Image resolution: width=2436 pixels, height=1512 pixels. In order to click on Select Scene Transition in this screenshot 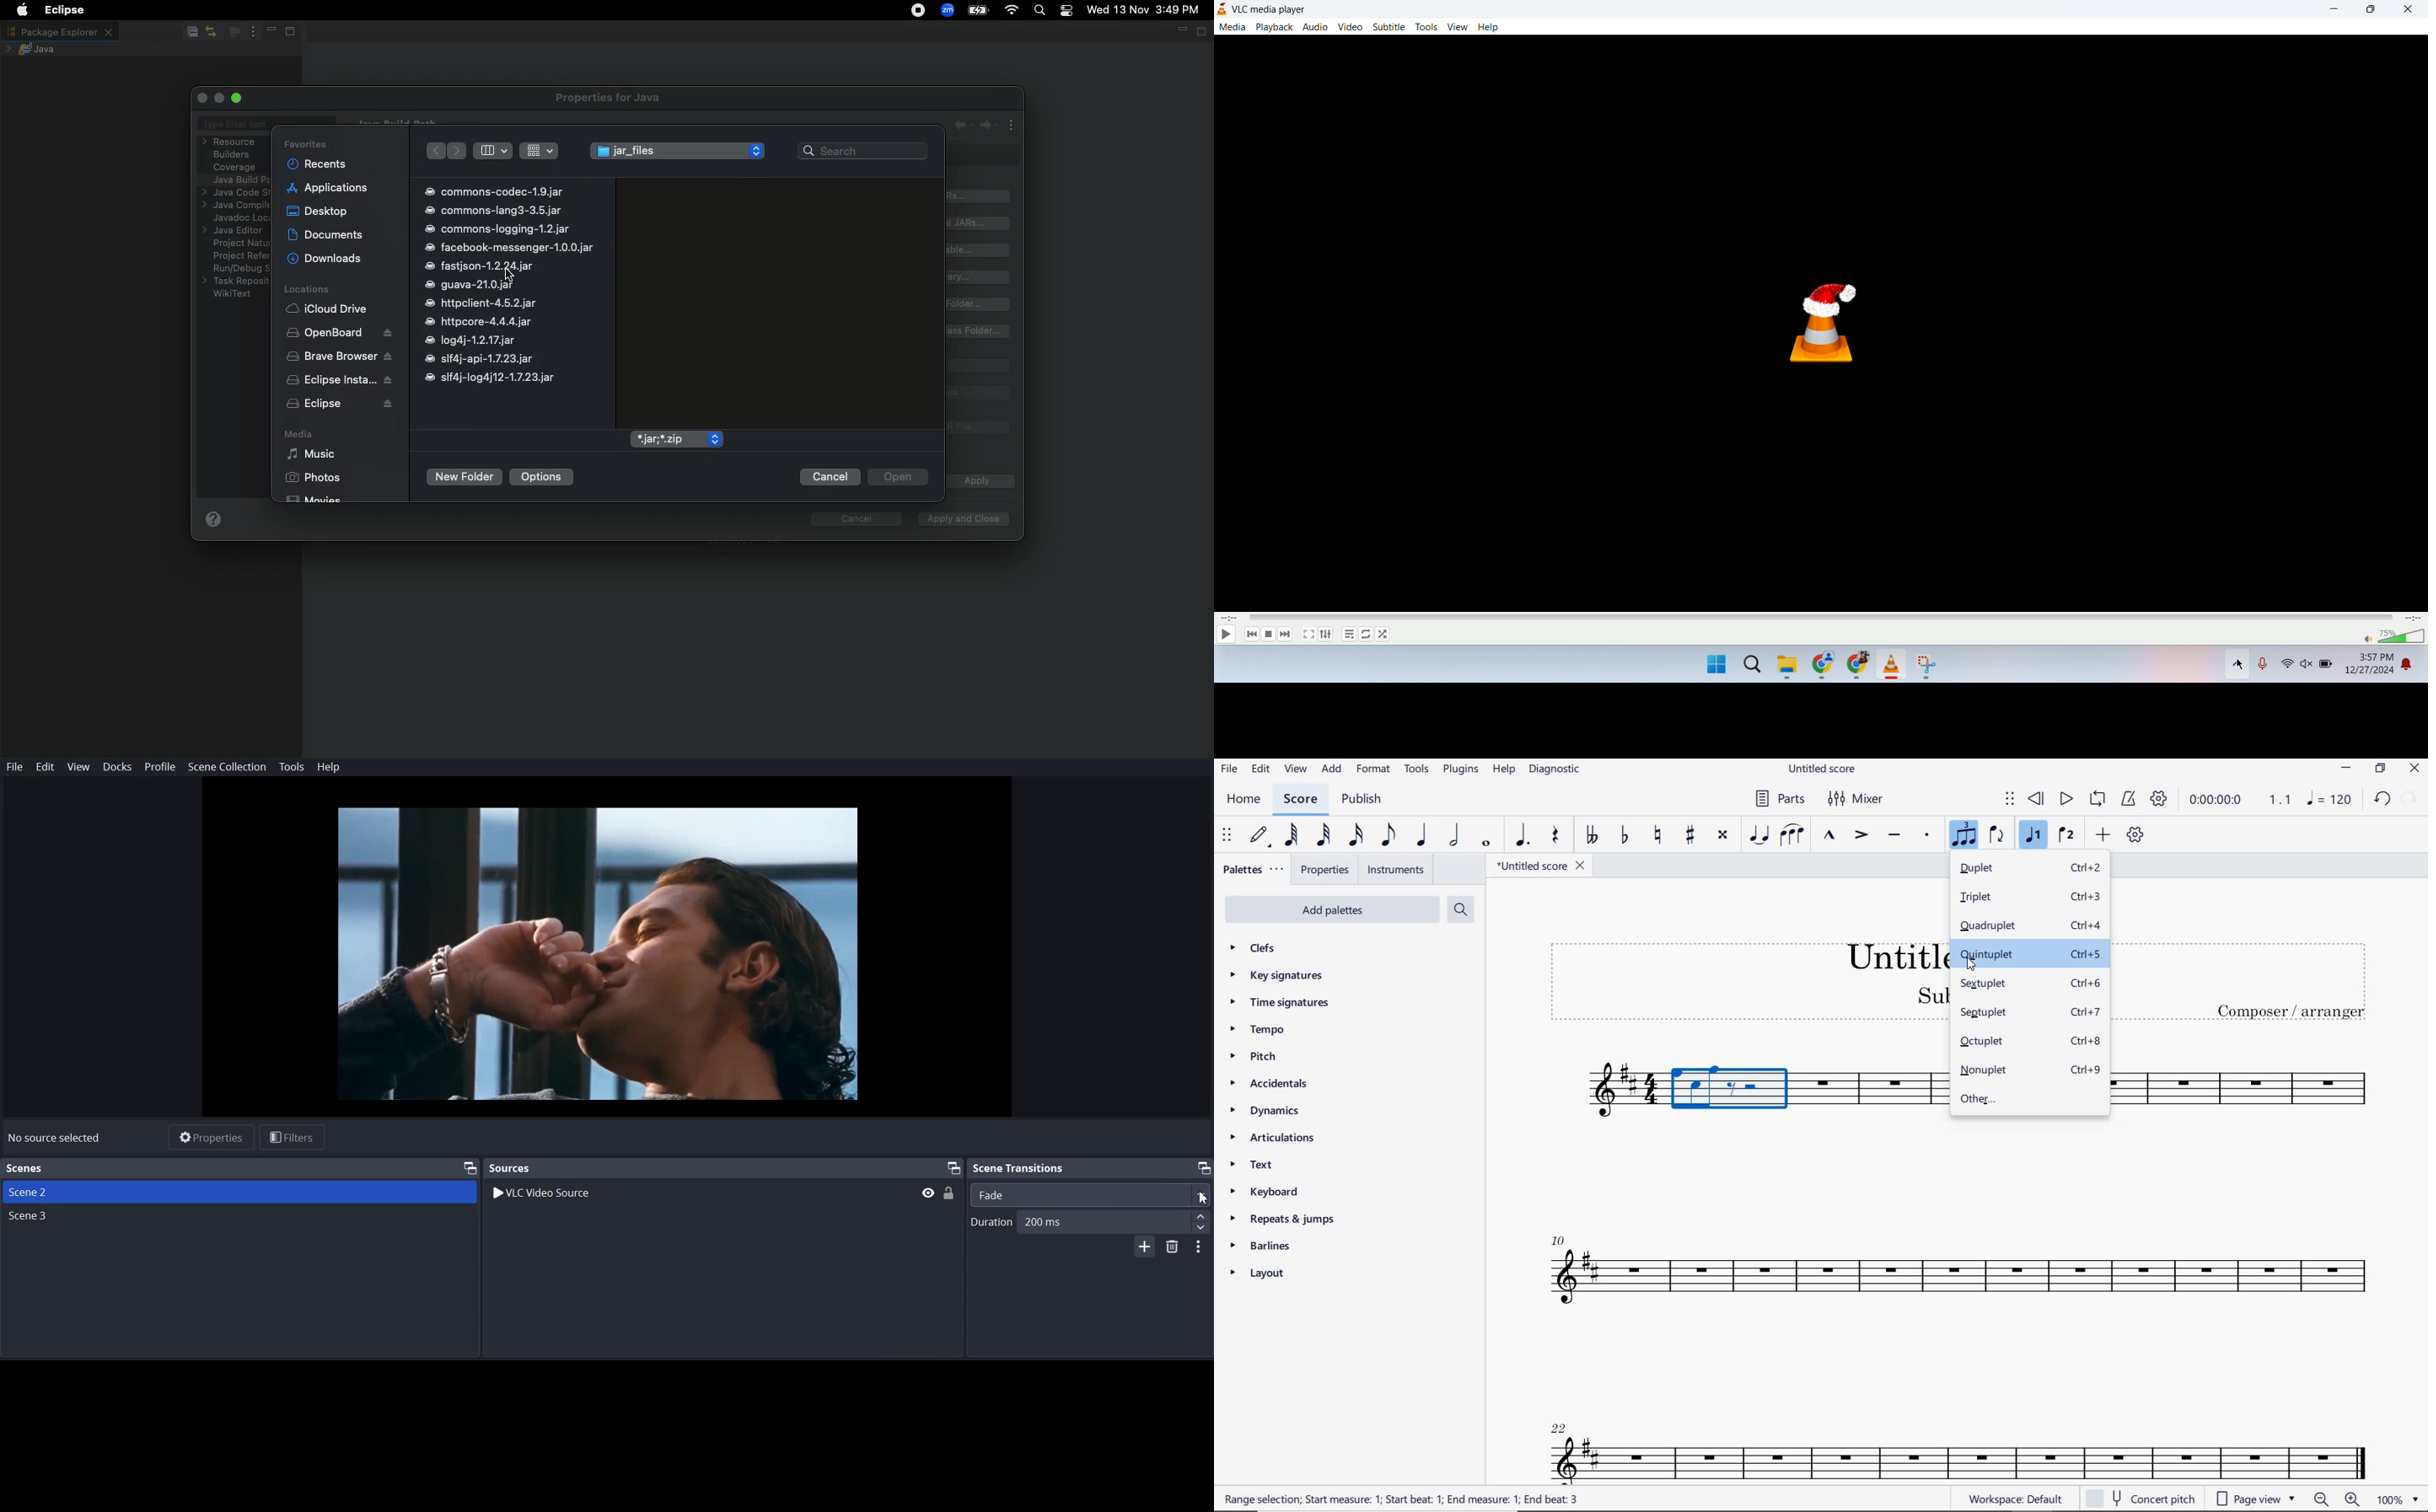, I will do `click(1092, 1194)`.